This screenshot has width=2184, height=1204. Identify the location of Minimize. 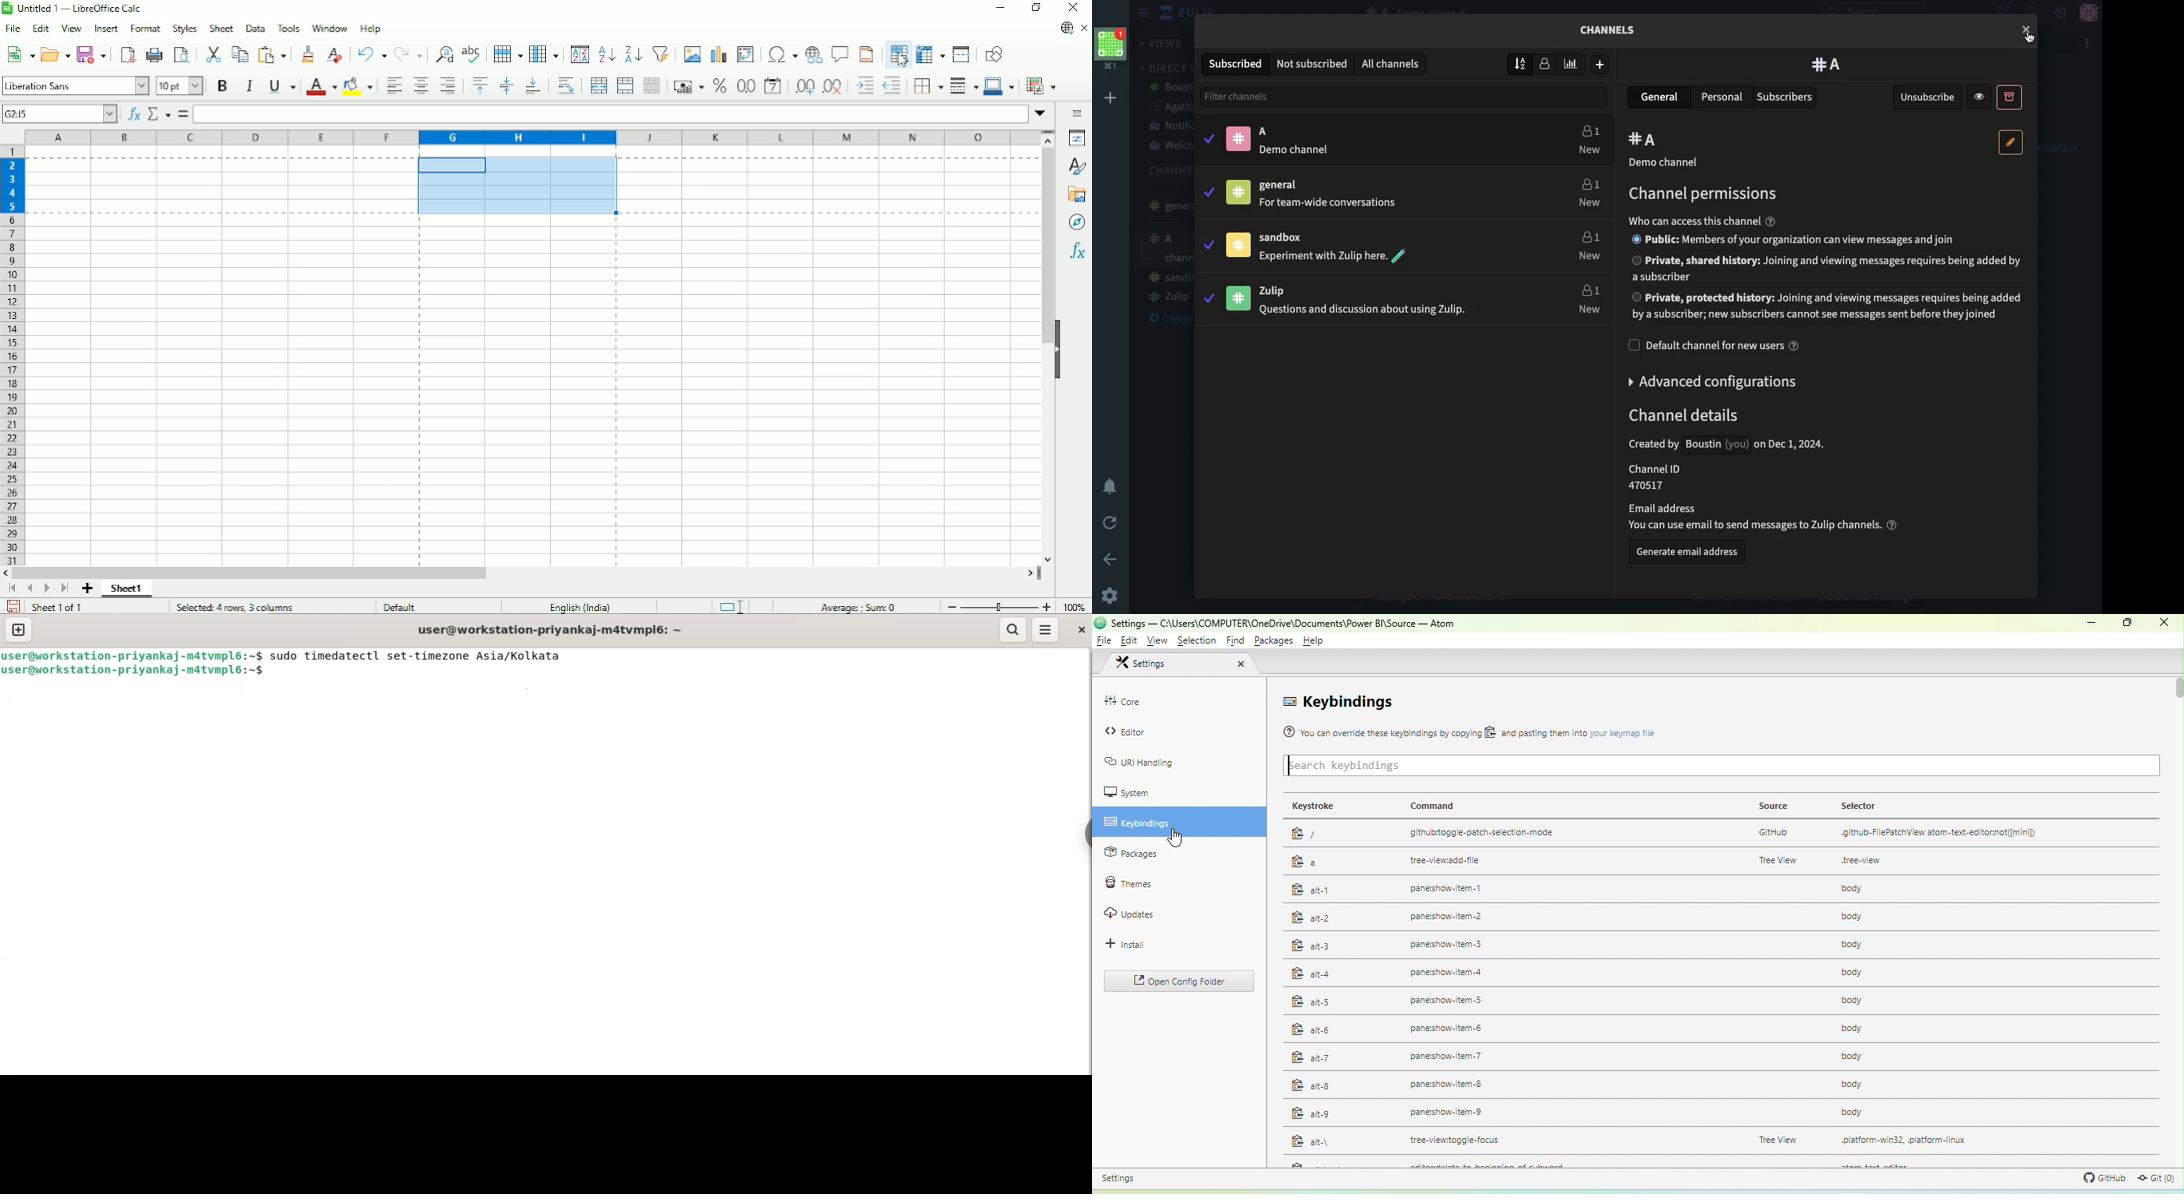
(1001, 9).